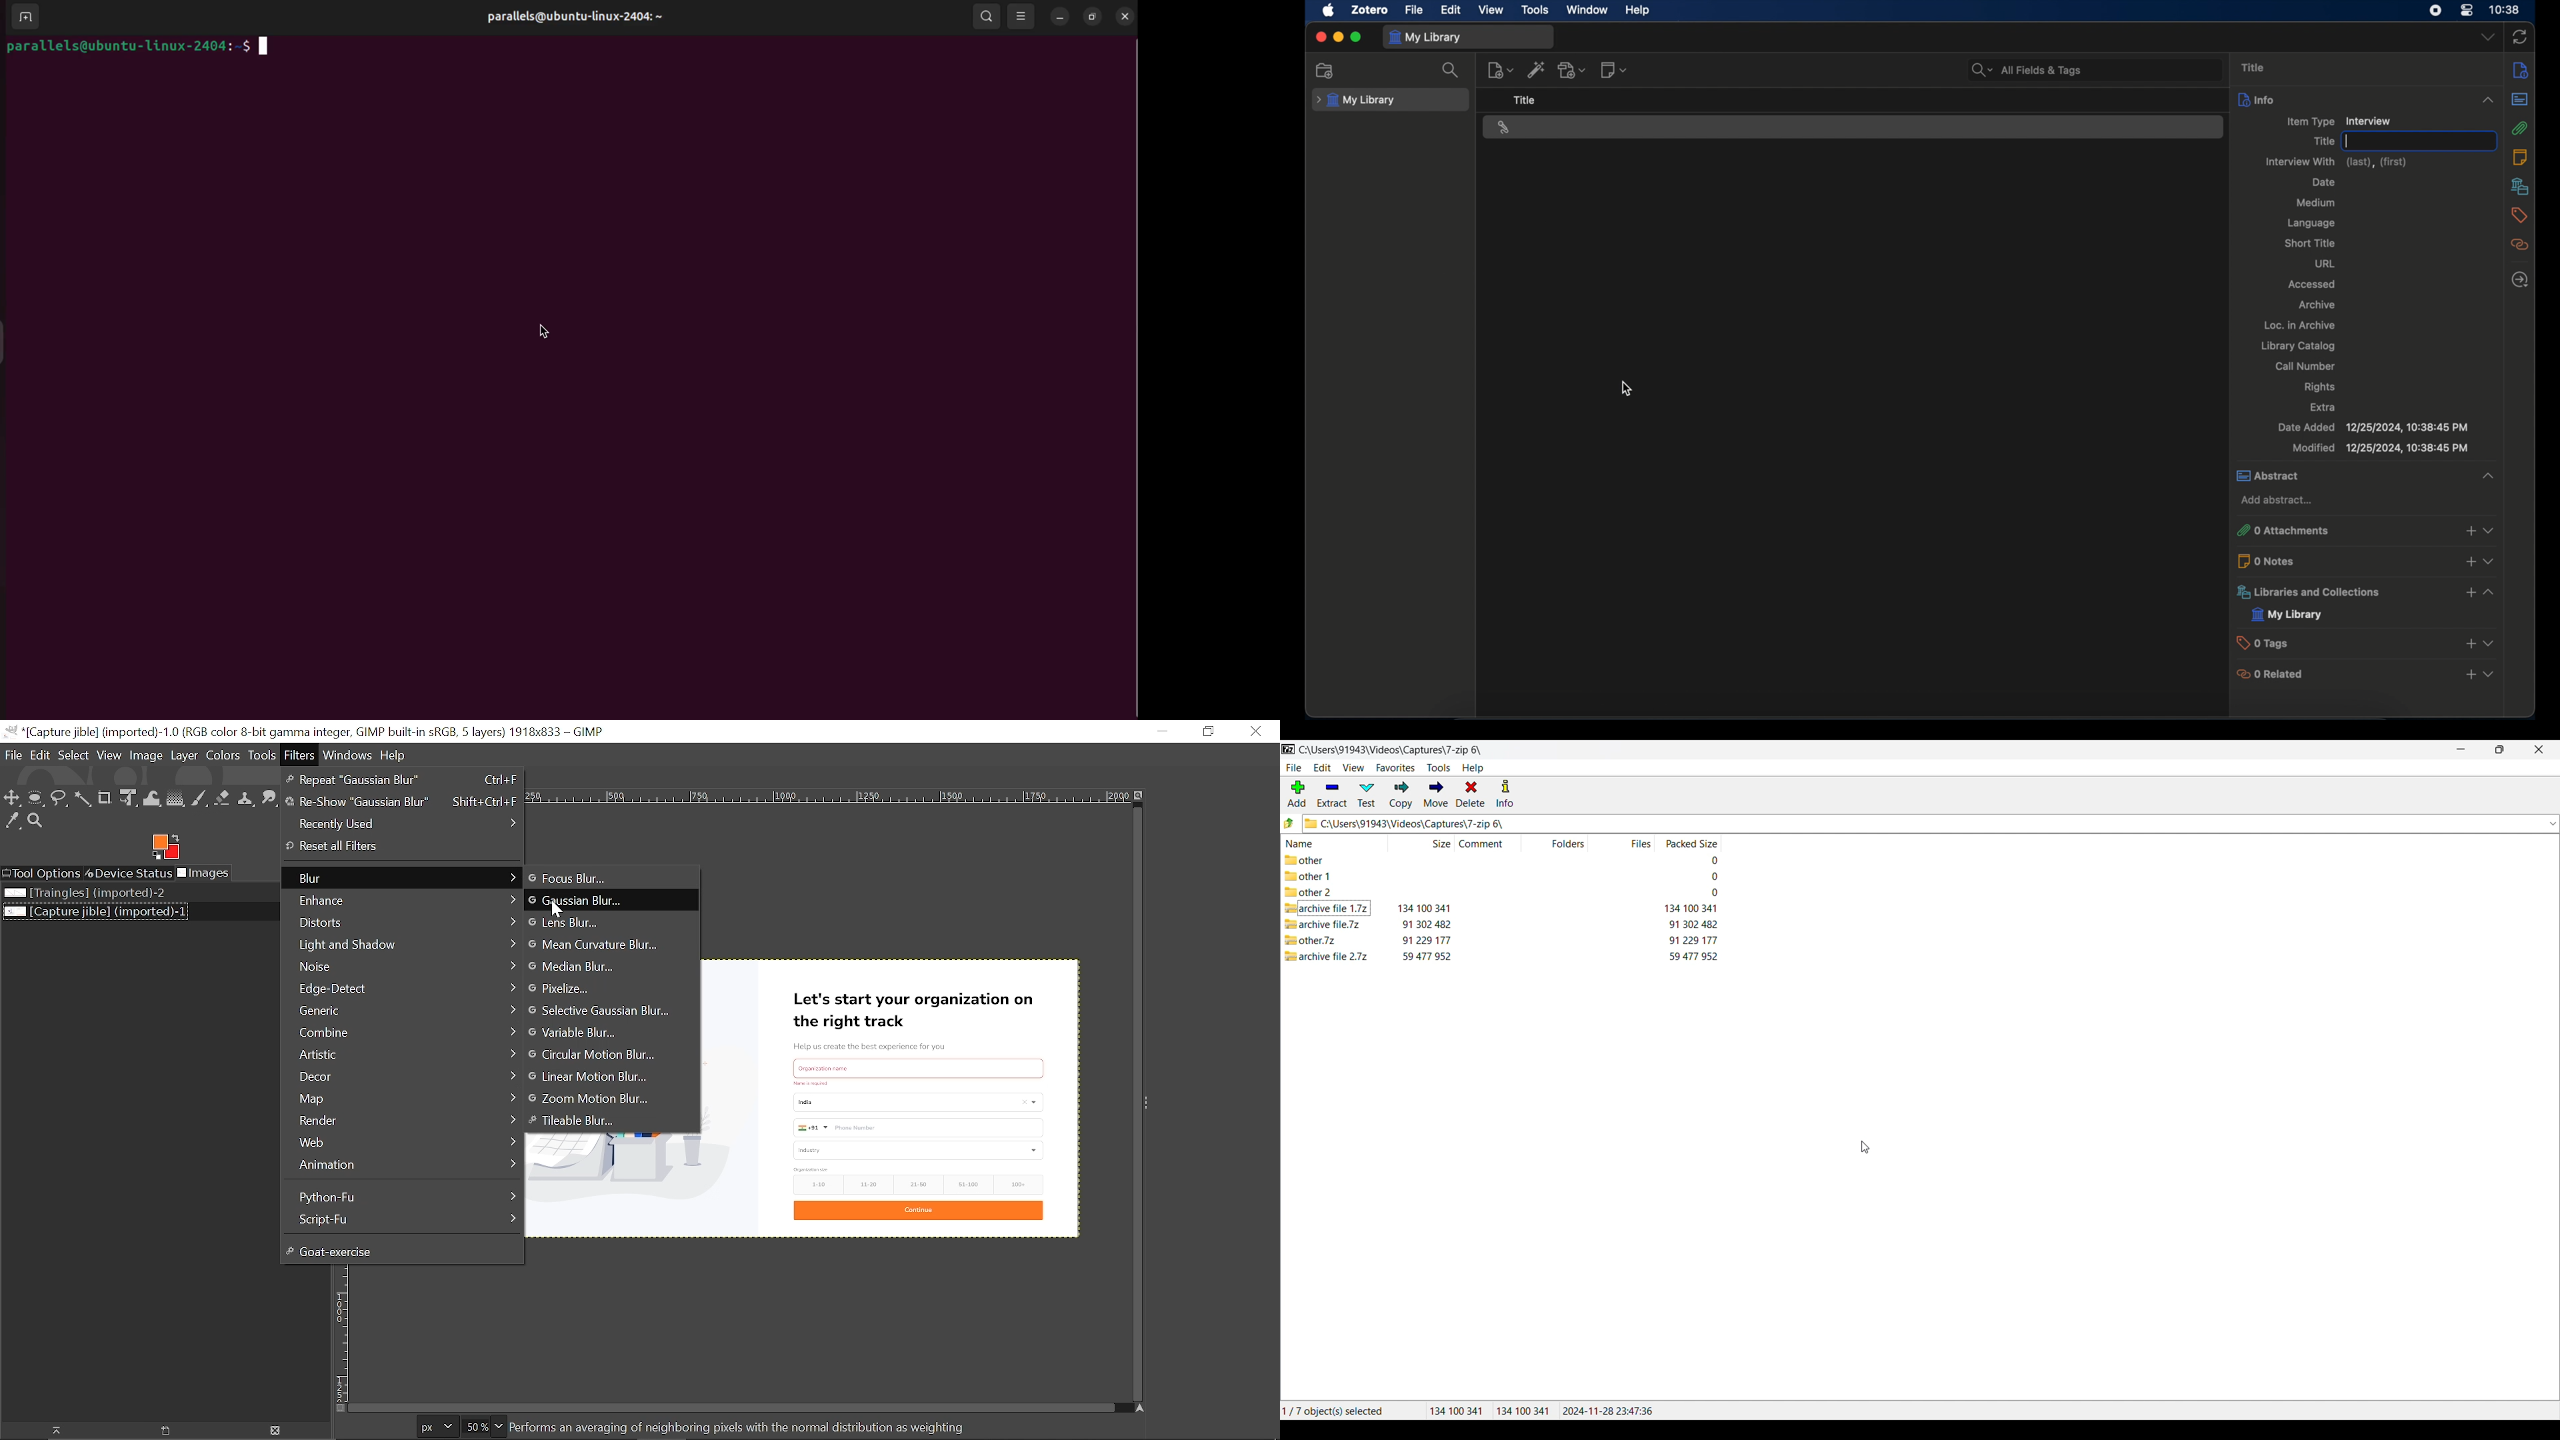 The width and height of the screenshot is (2576, 1456). What do you see at coordinates (2324, 182) in the screenshot?
I see `date` at bounding box center [2324, 182].